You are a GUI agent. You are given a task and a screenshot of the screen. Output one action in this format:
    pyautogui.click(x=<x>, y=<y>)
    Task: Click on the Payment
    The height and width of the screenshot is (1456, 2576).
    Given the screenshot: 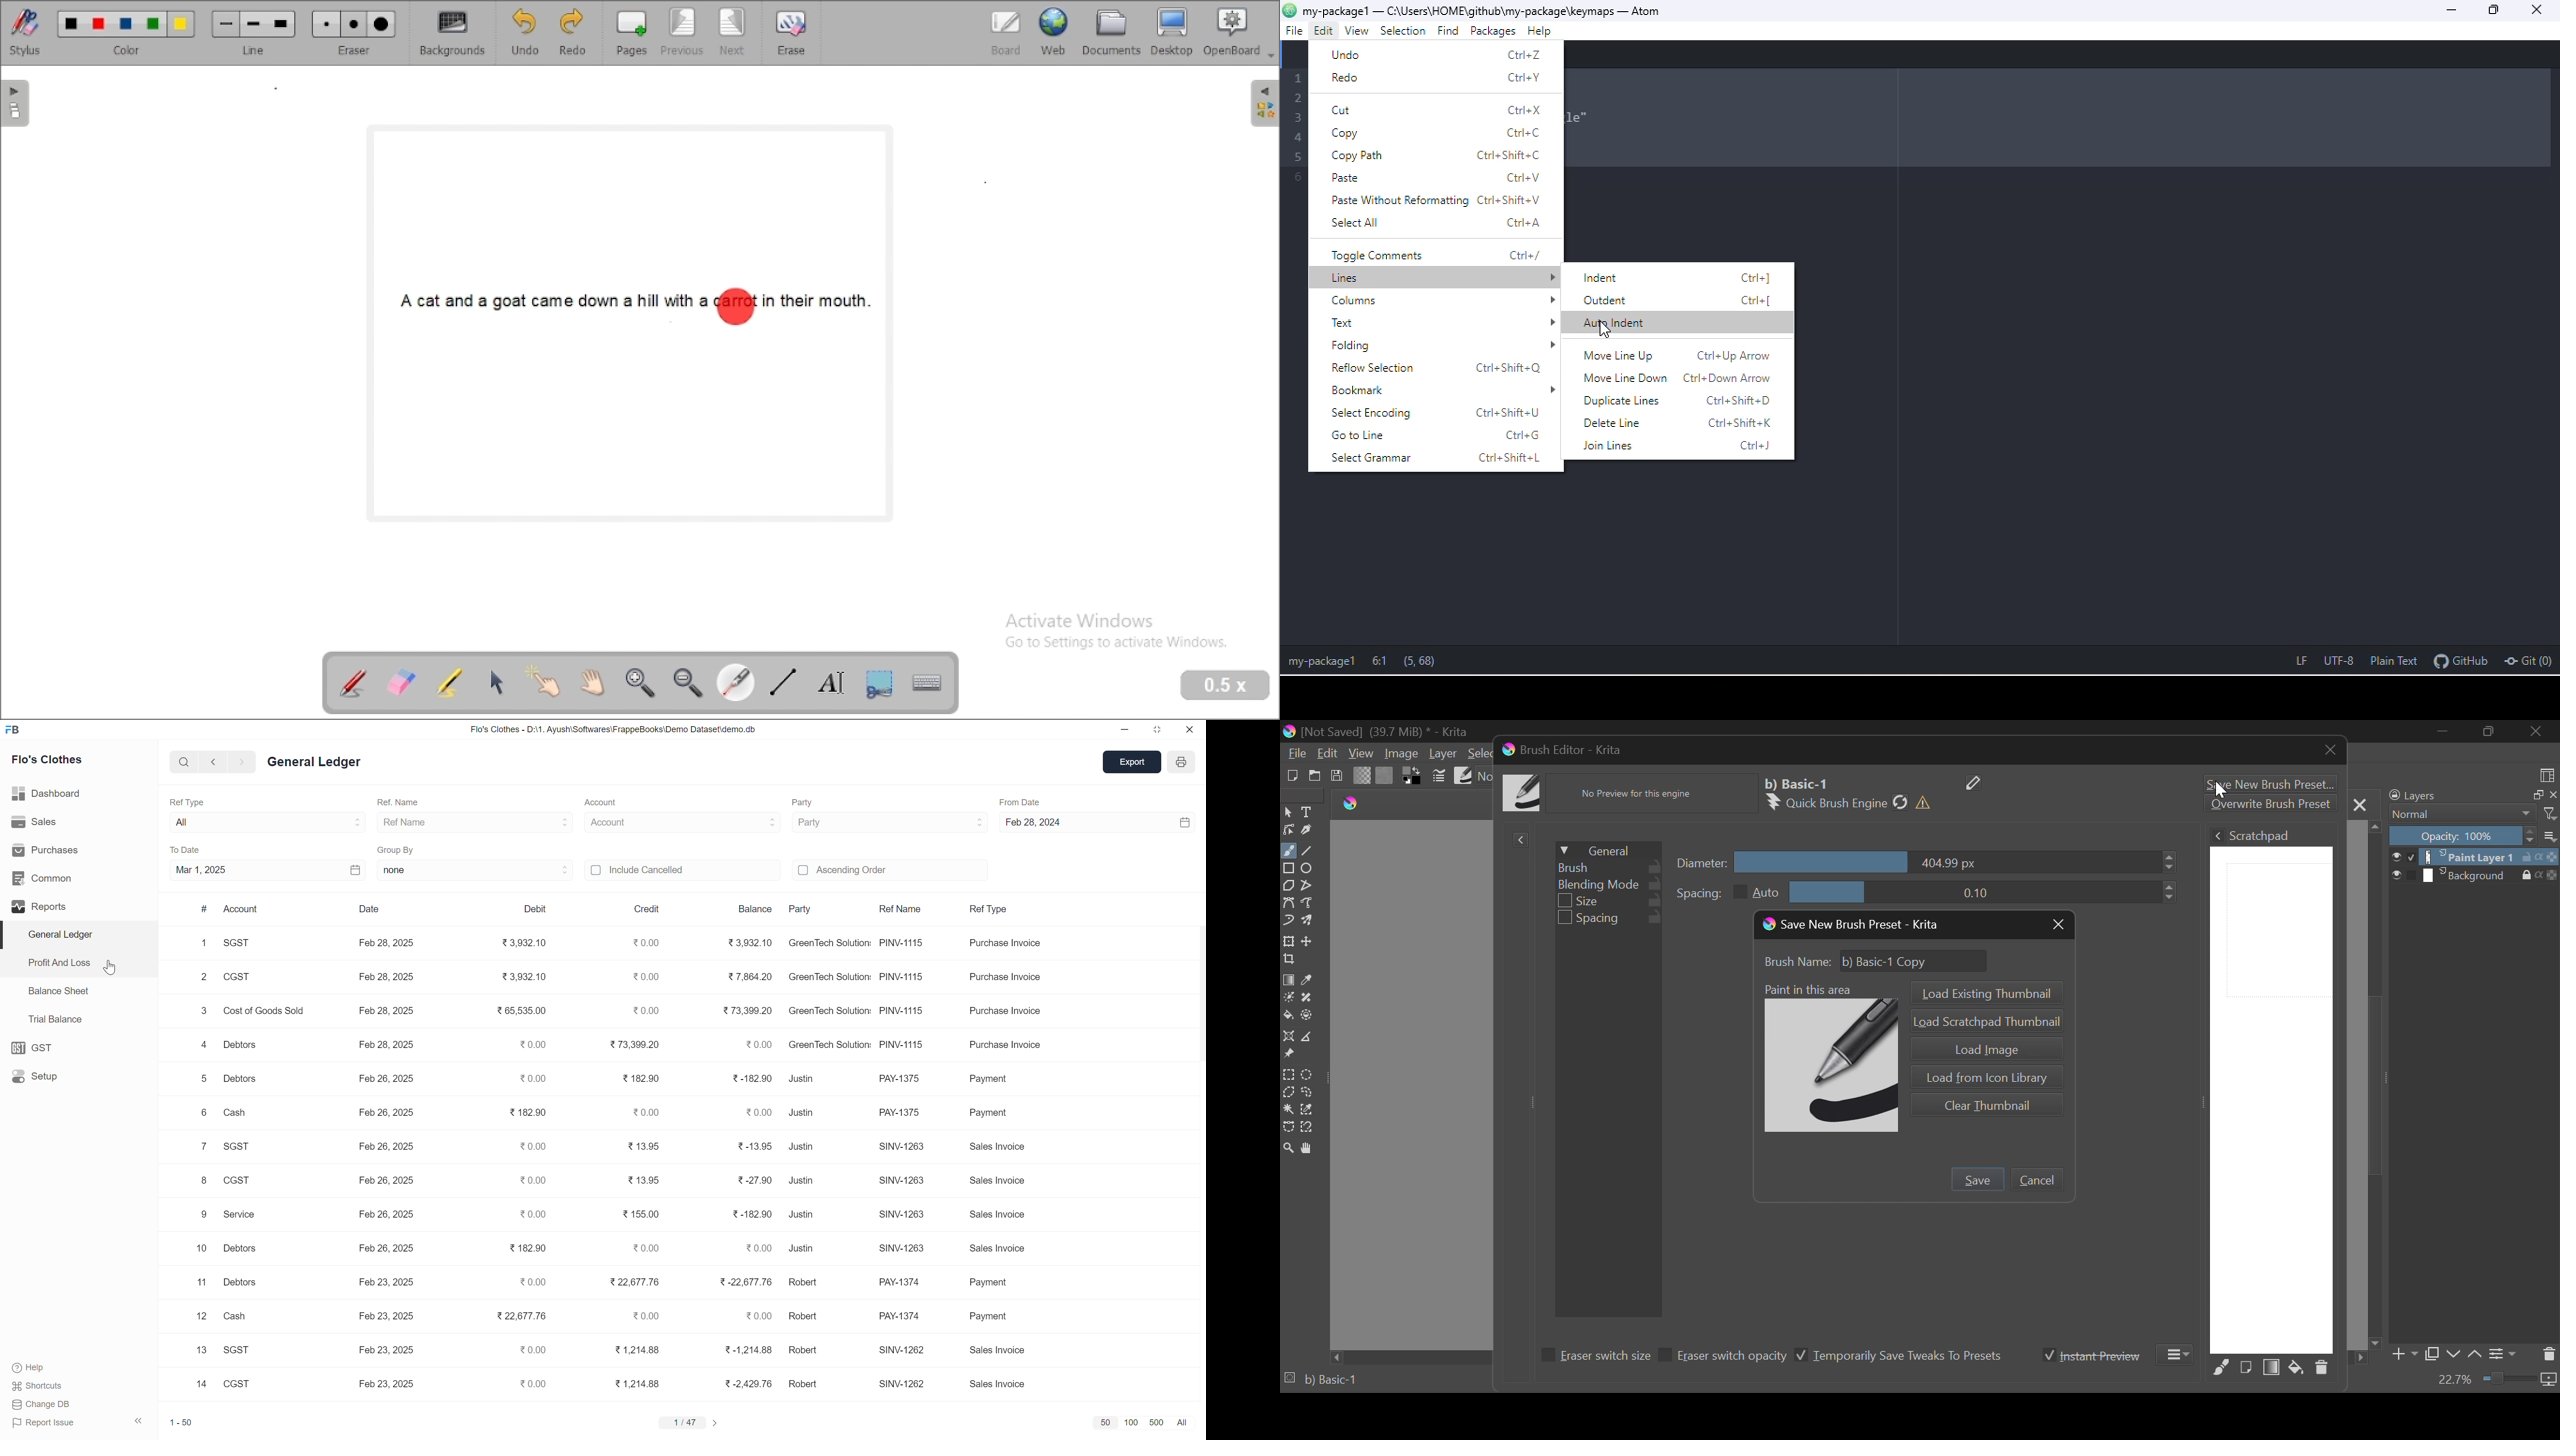 What is the action you would take?
    pyautogui.click(x=1000, y=1116)
    